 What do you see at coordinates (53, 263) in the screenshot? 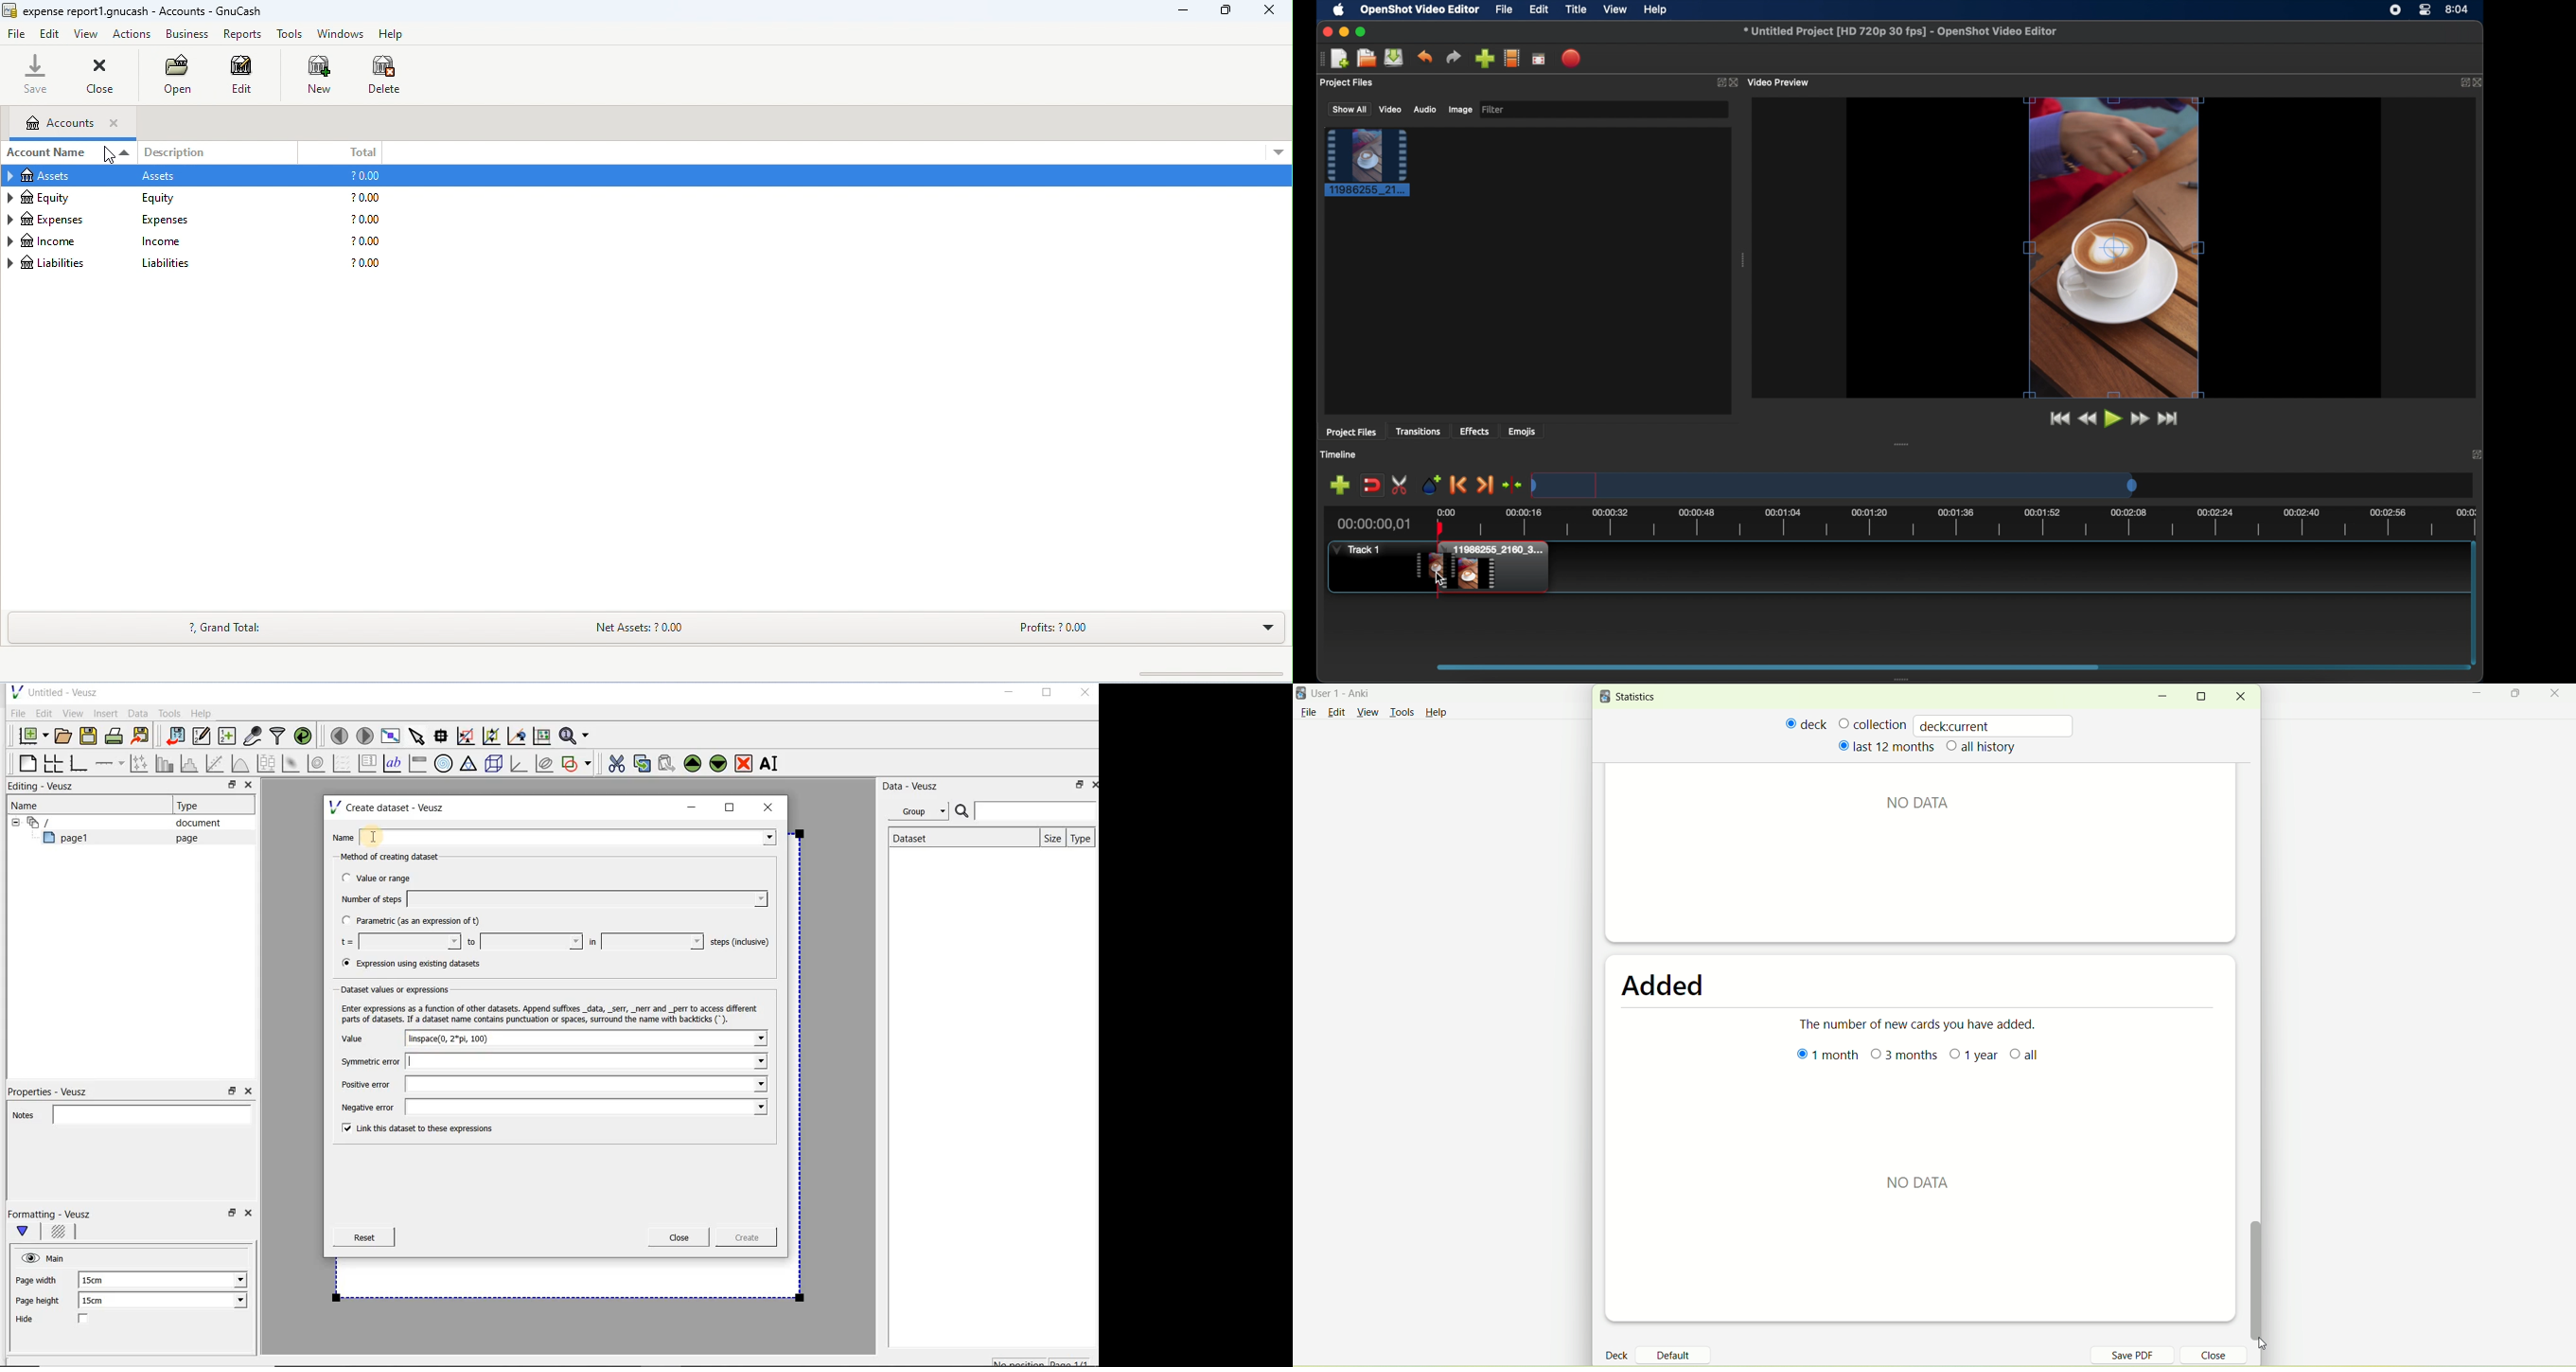
I see `liabilities` at bounding box center [53, 263].